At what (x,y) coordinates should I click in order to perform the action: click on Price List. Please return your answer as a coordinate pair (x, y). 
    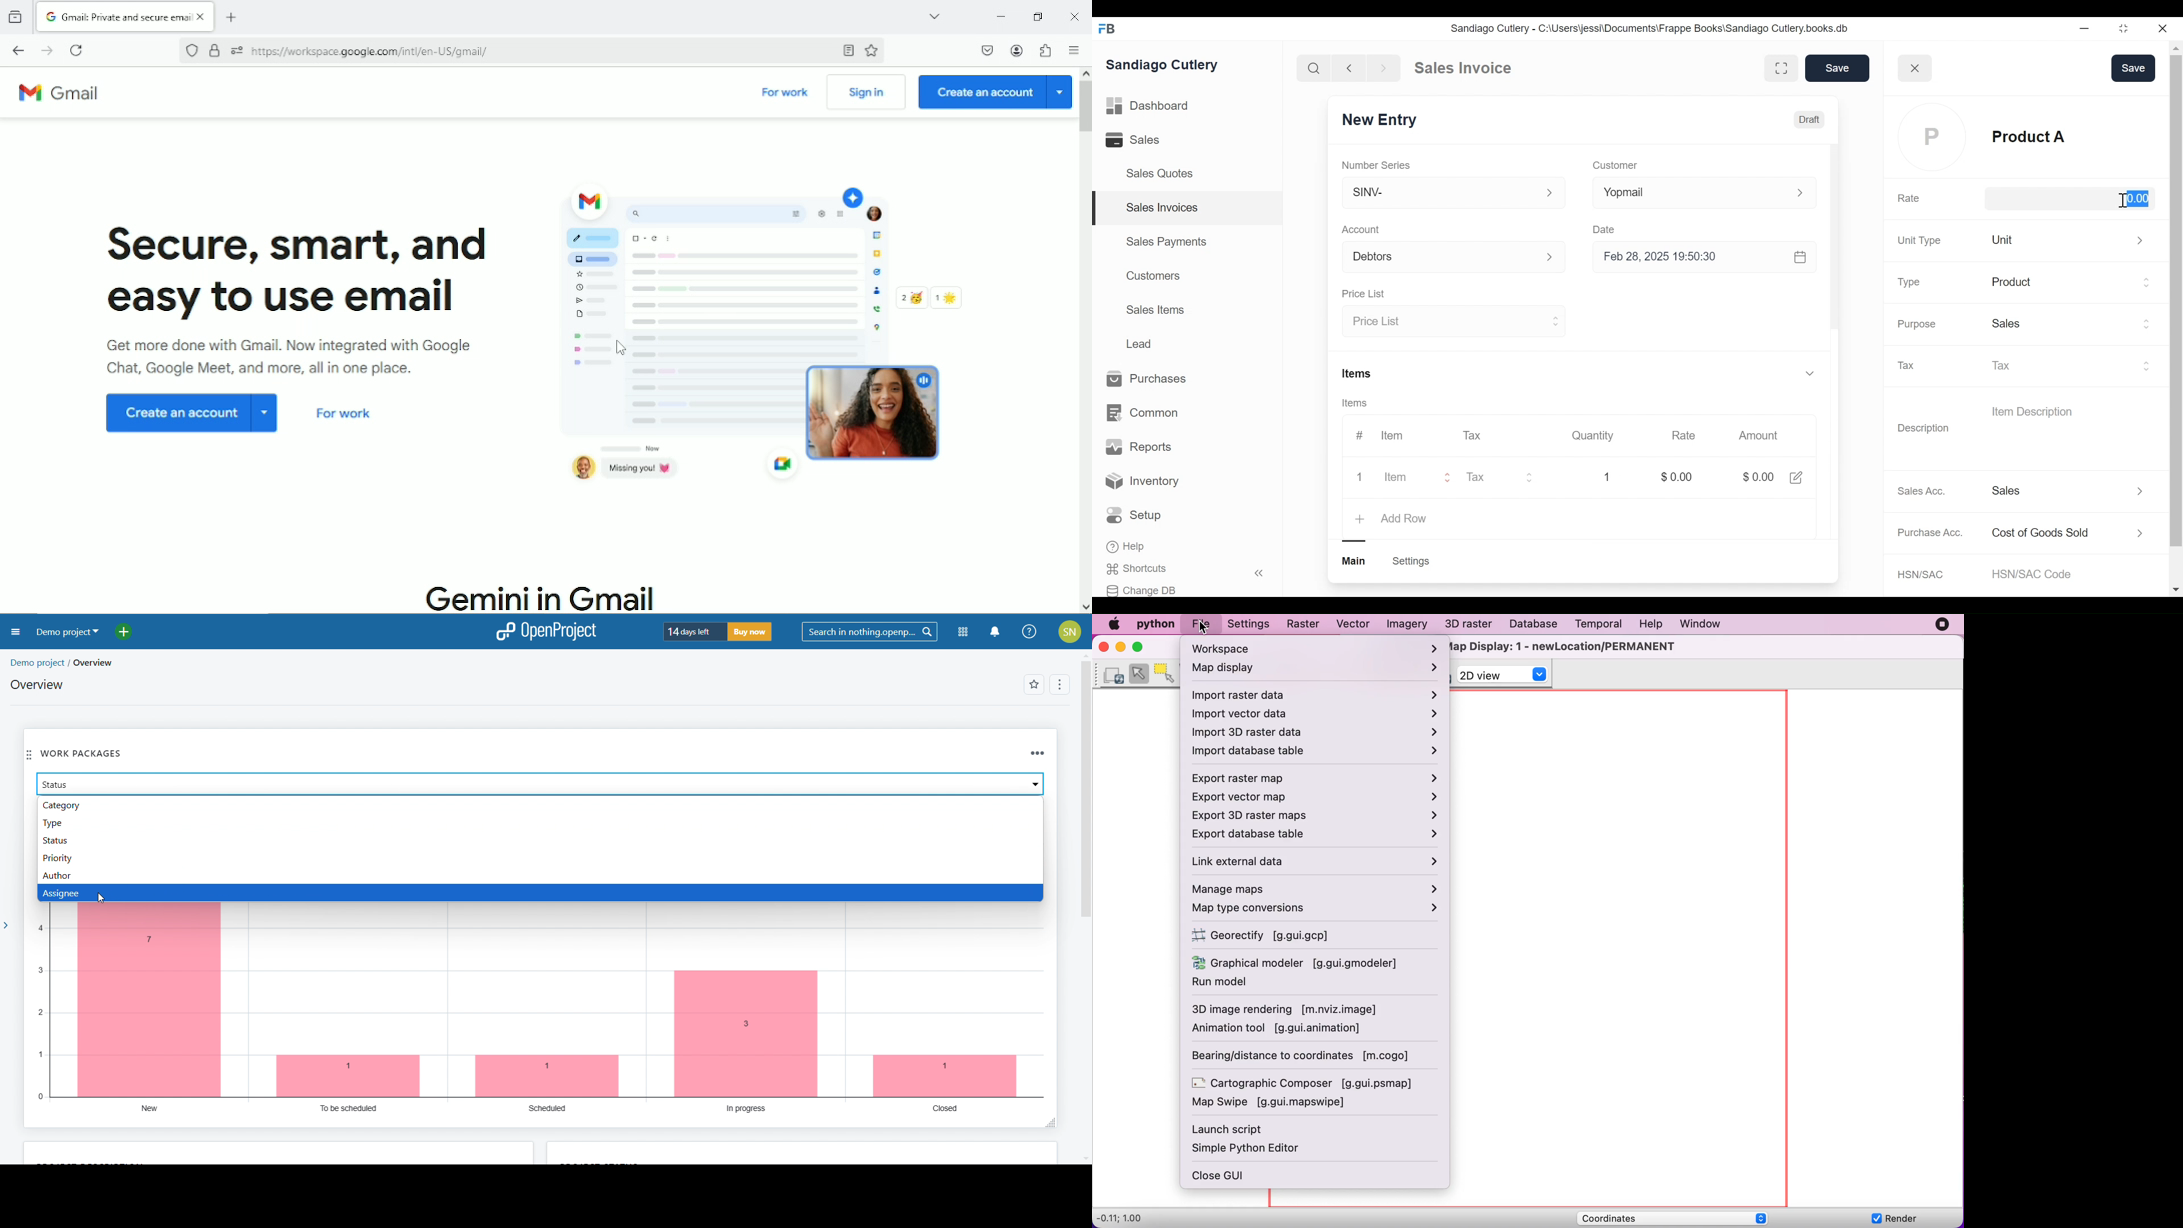
    Looking at the image, I should click on (1363, 293).